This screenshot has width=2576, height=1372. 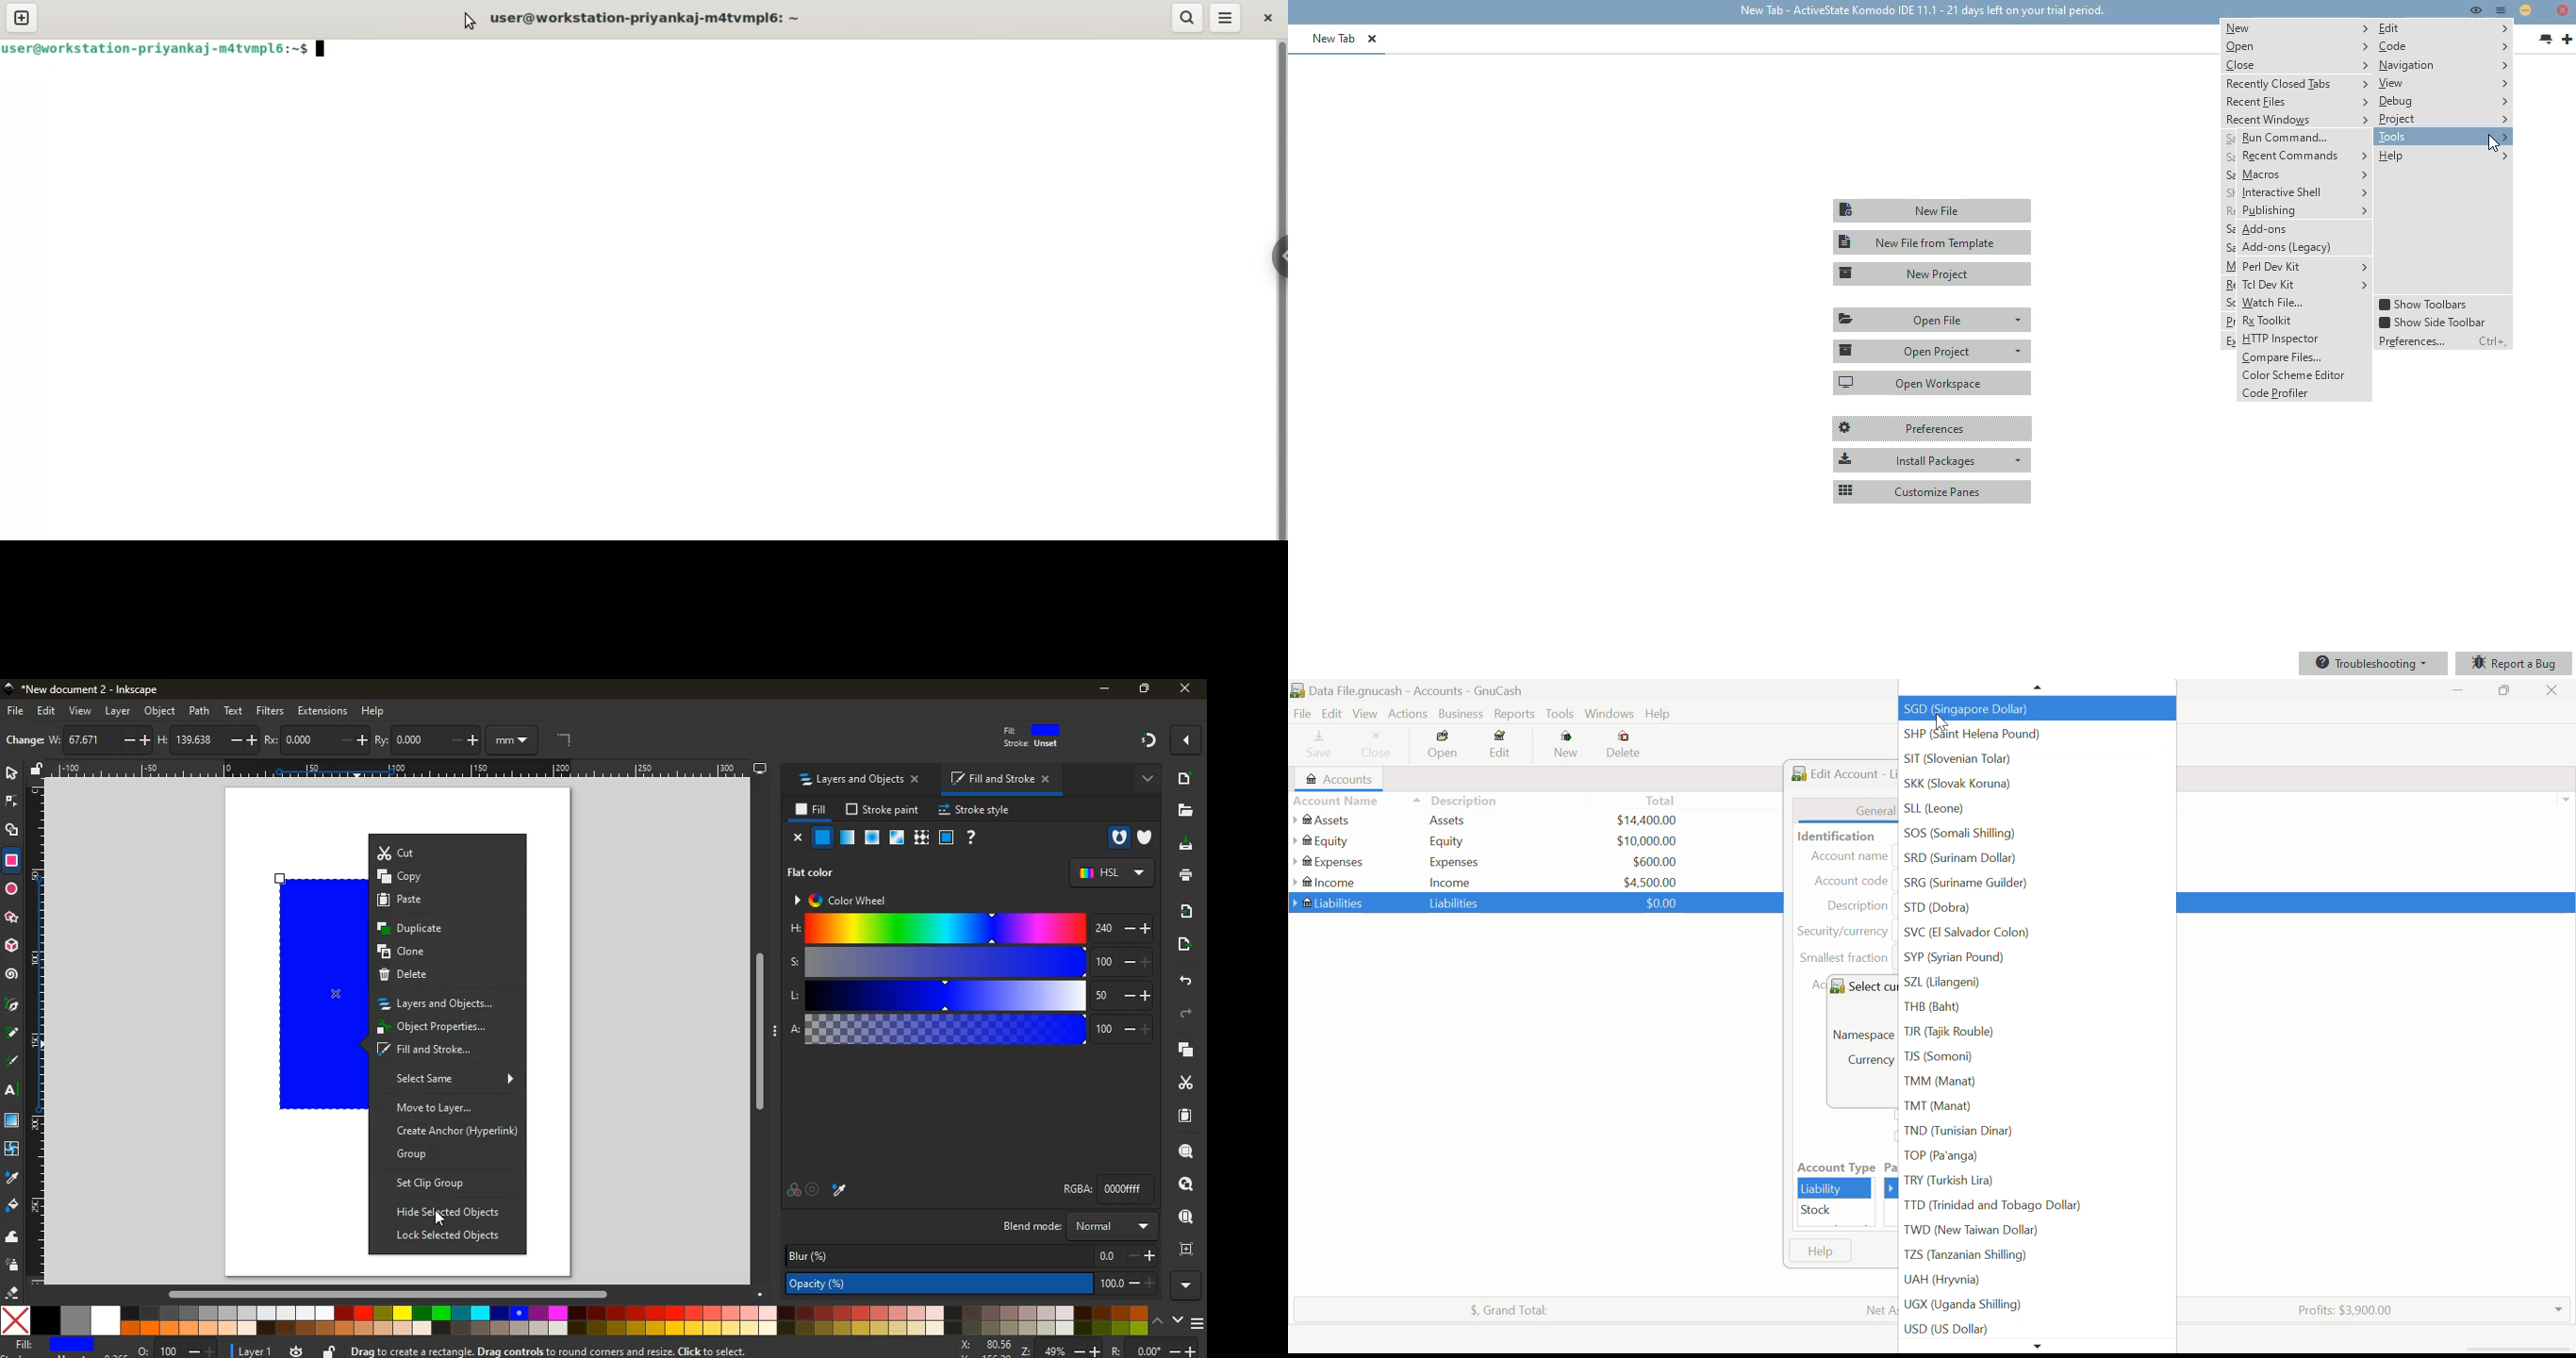 What do you see at coordinates (100, 740) in the screenshot?
I see `w` at bounding box center [100, 740].